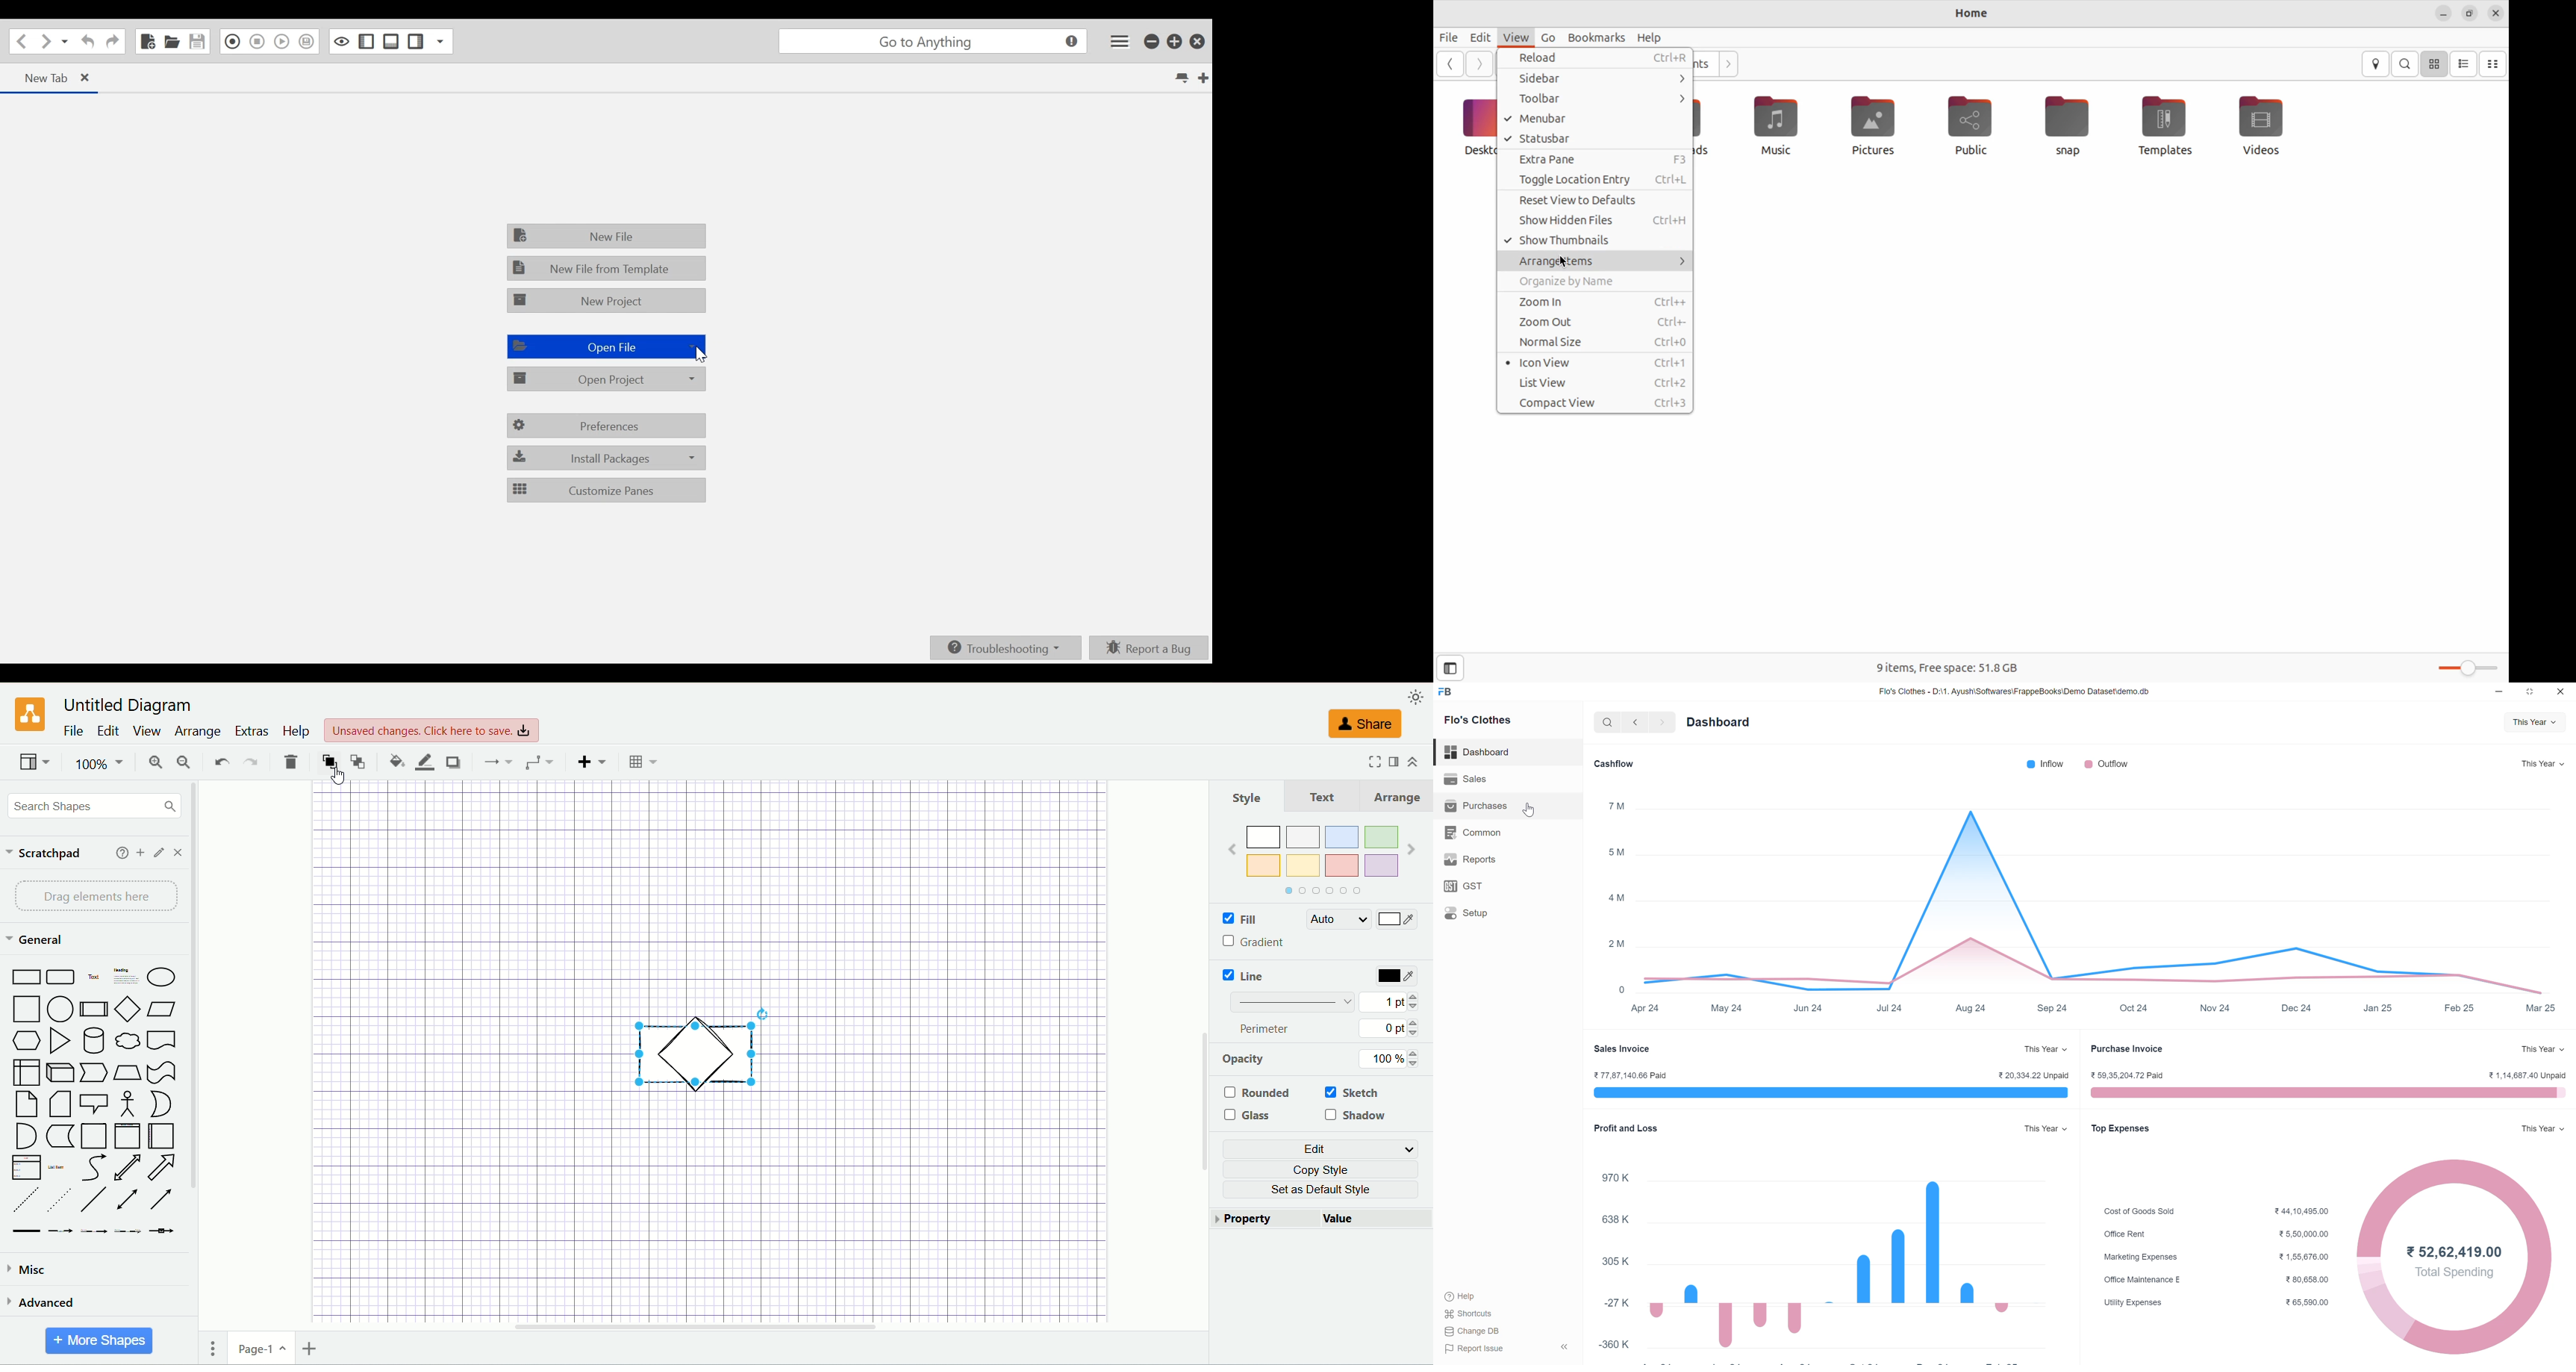 The image size is (2576, 1372). What do you see at coordinates (2308, 1280) in the screenshot?
I see `80,658.00` at bounding box center [2308, 1280].